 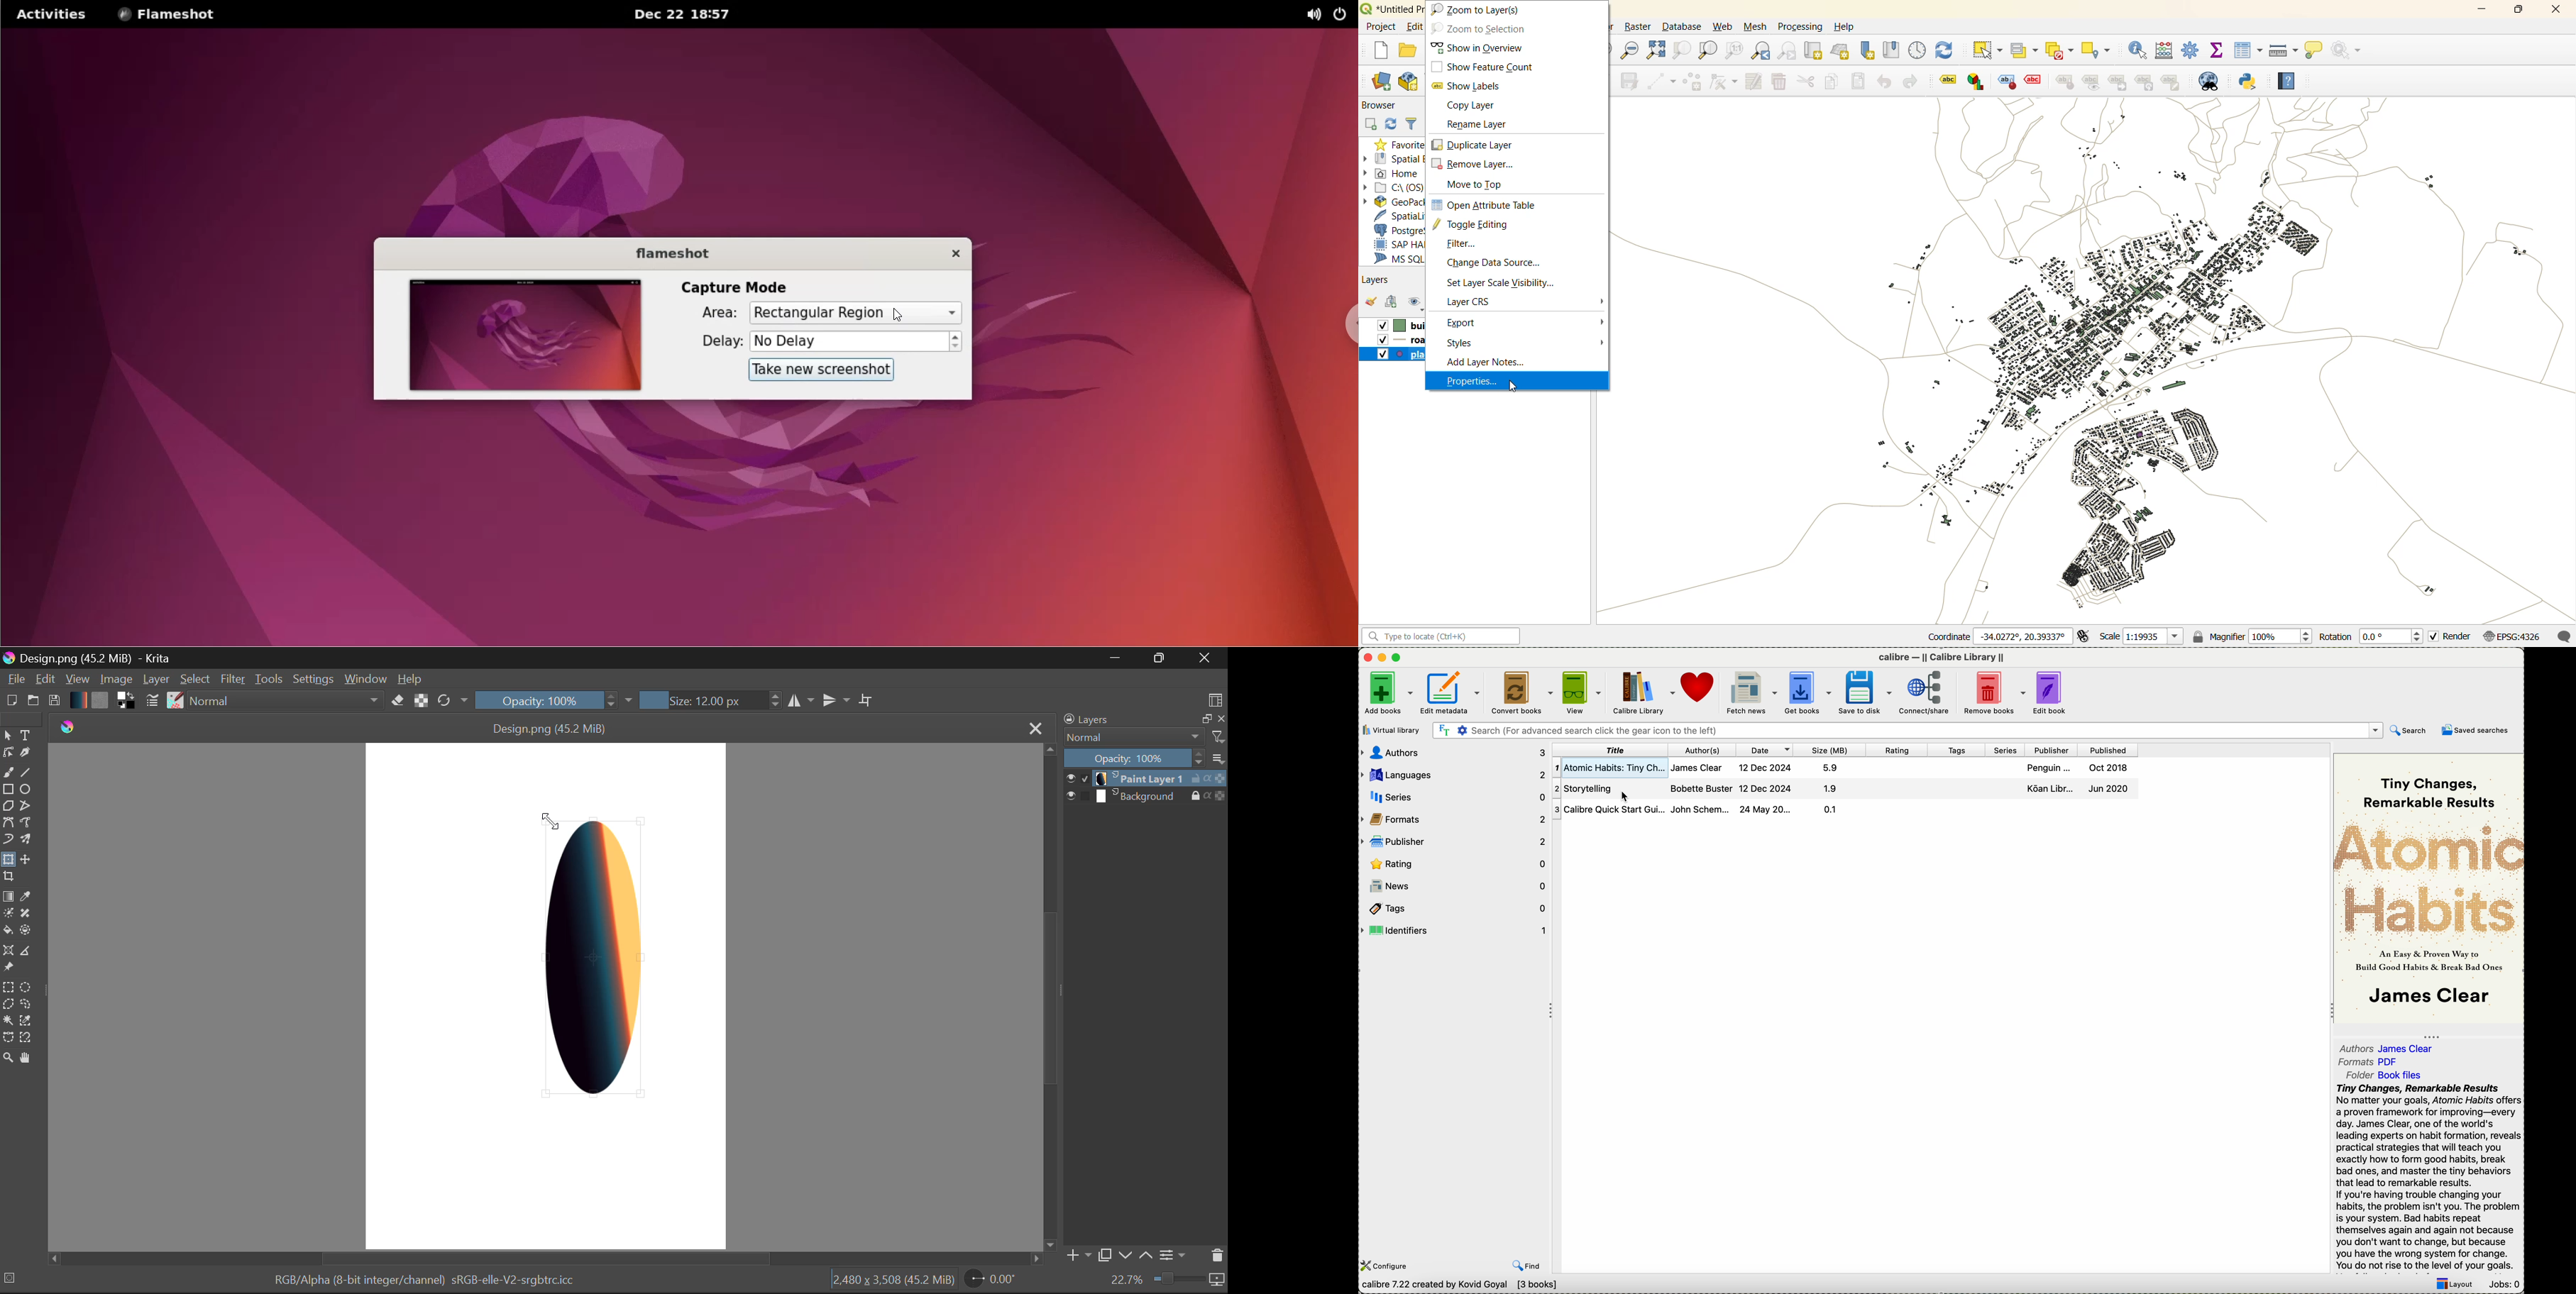 I want to click on Freehand Selection, so click(x=24, y=1004).